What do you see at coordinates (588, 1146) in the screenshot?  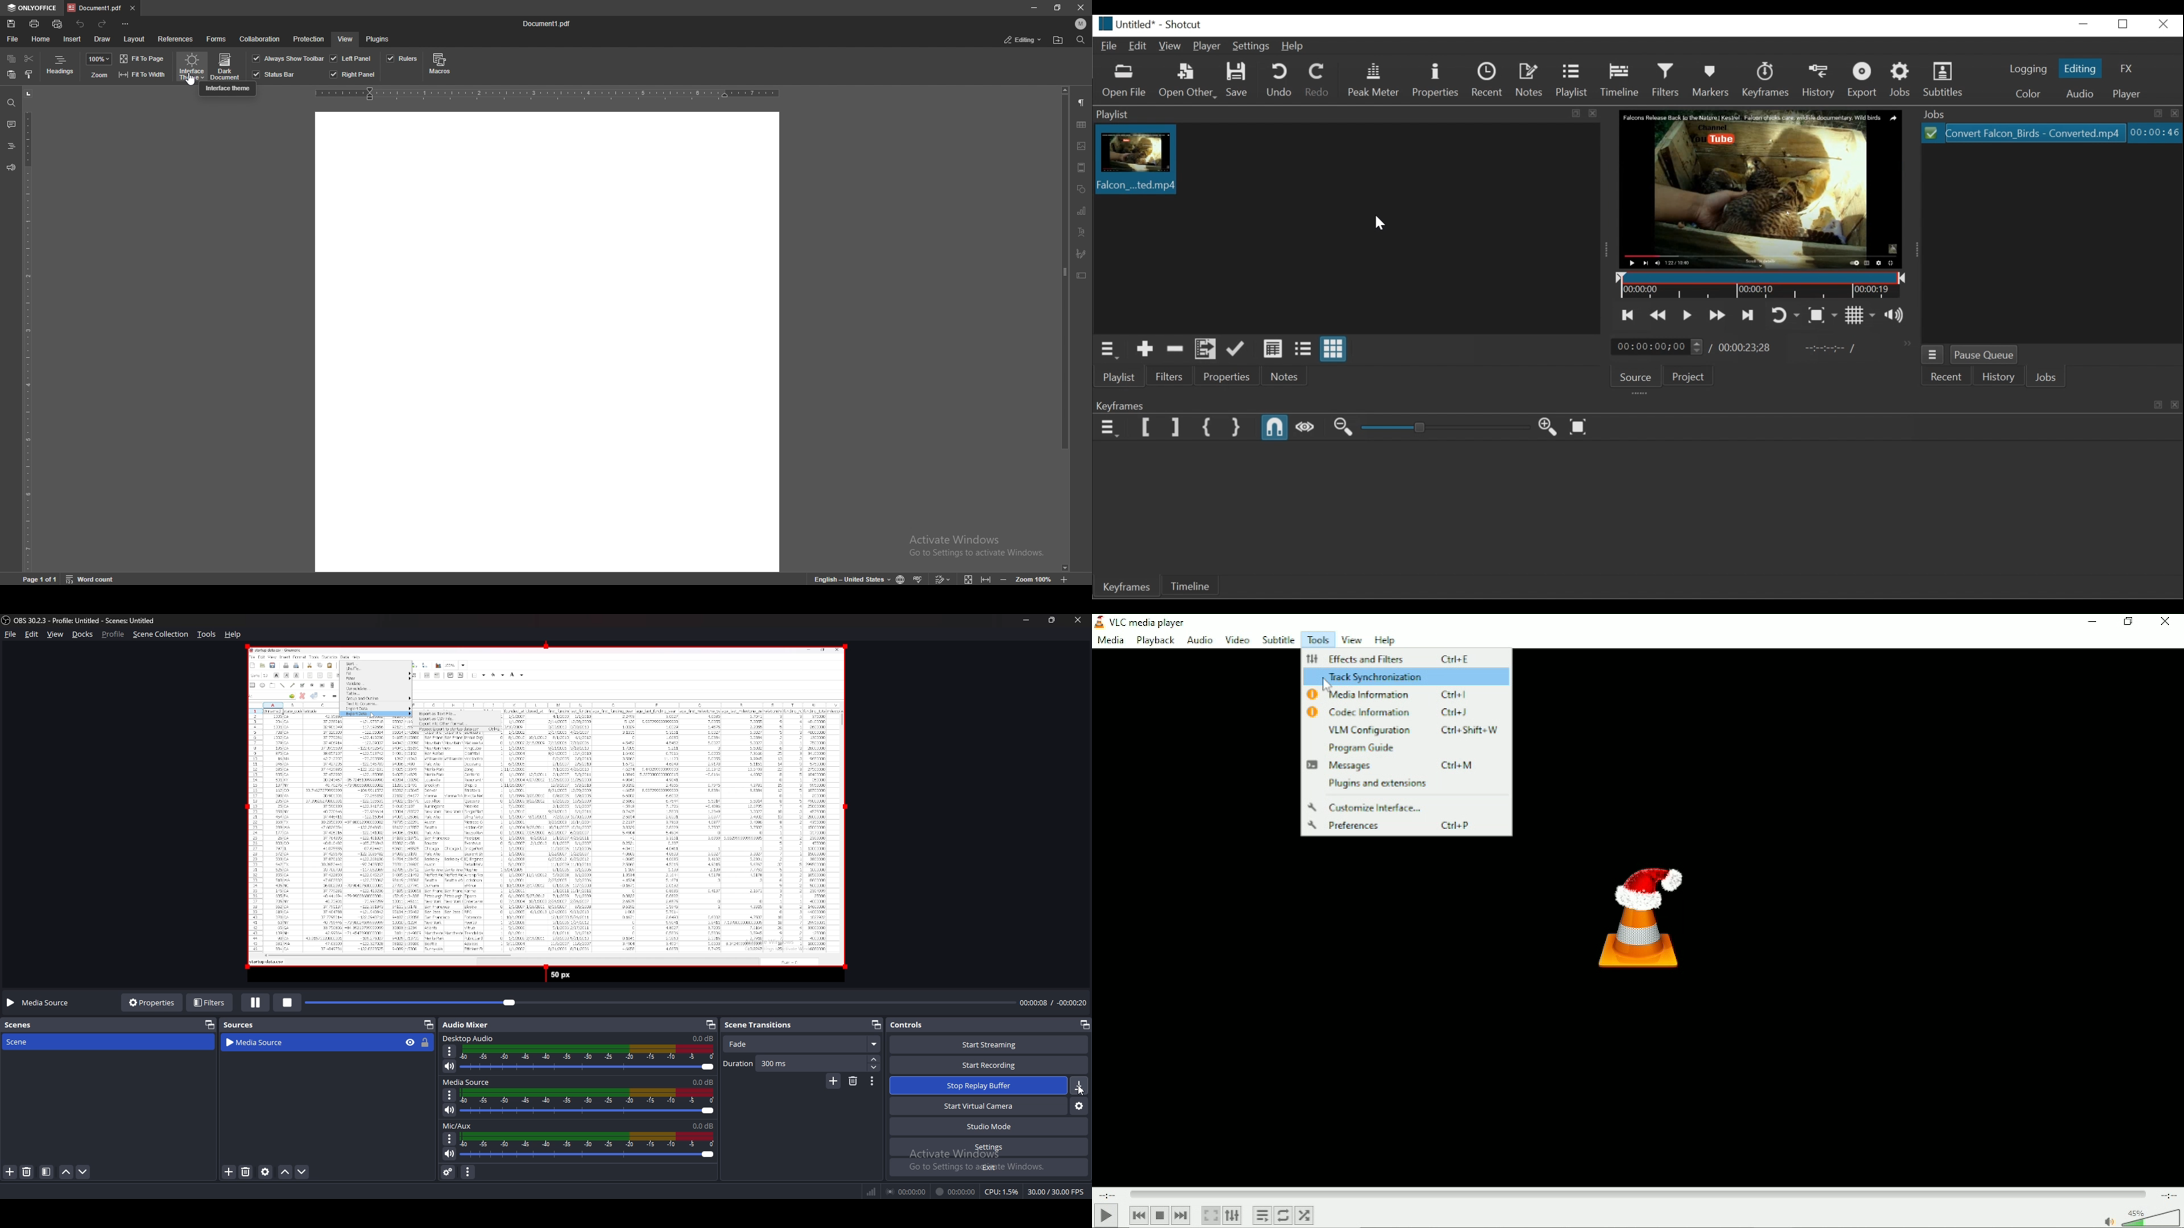 I see `mic/aux audio adjust` at bounding box center [588, 1146].